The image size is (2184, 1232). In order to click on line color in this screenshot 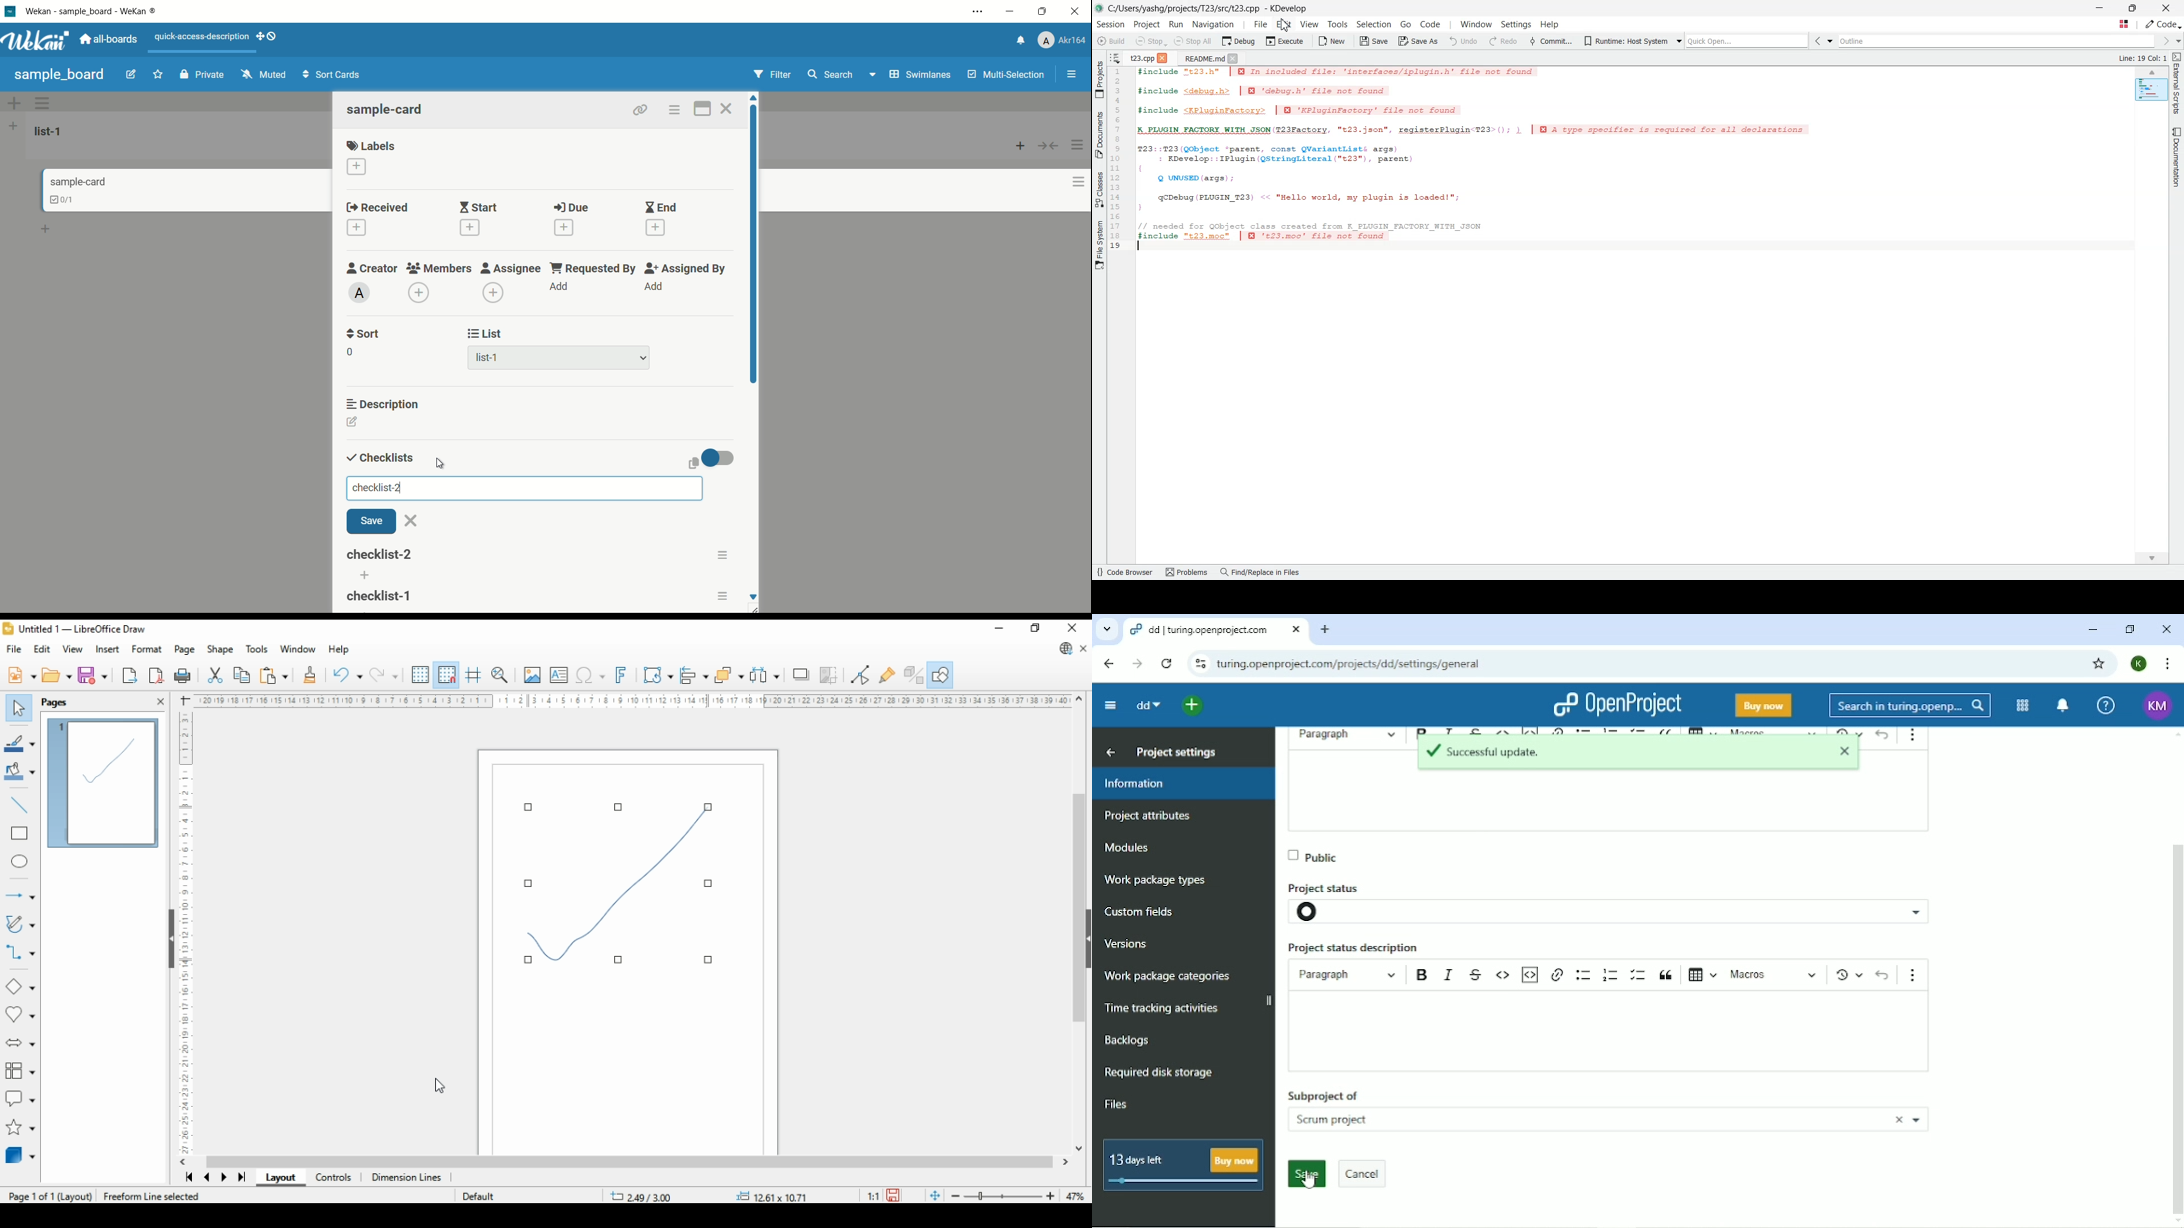, I will do `click(20, 743)`.